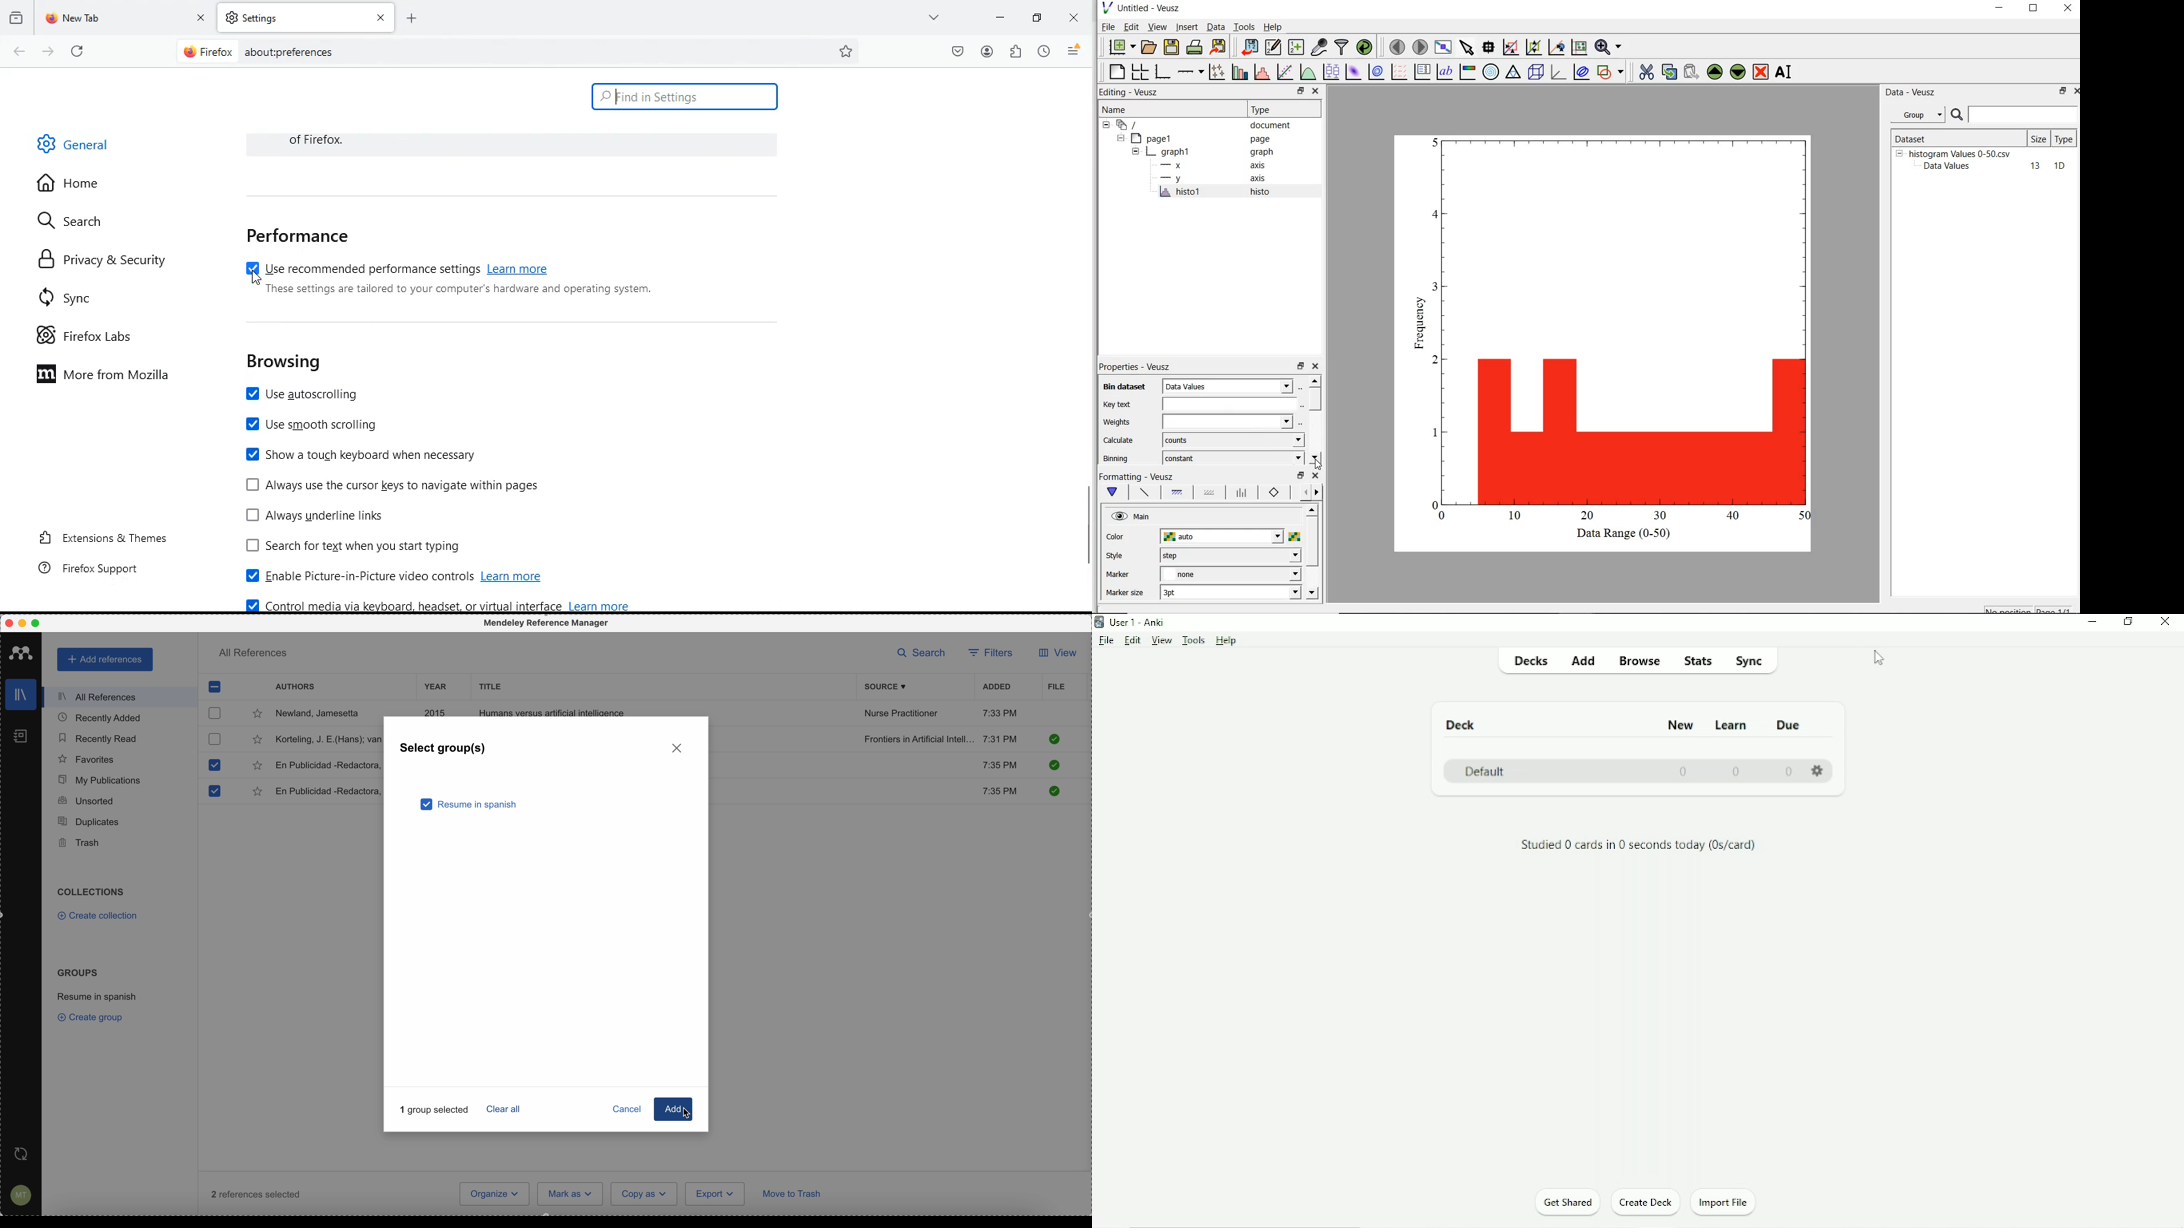  What do you see at coordinates (1298, 46) in the screenshot?
I see `create new datasets using ranges, parametrically or as functions of existing datasets` at bounding box center [1298, 46].